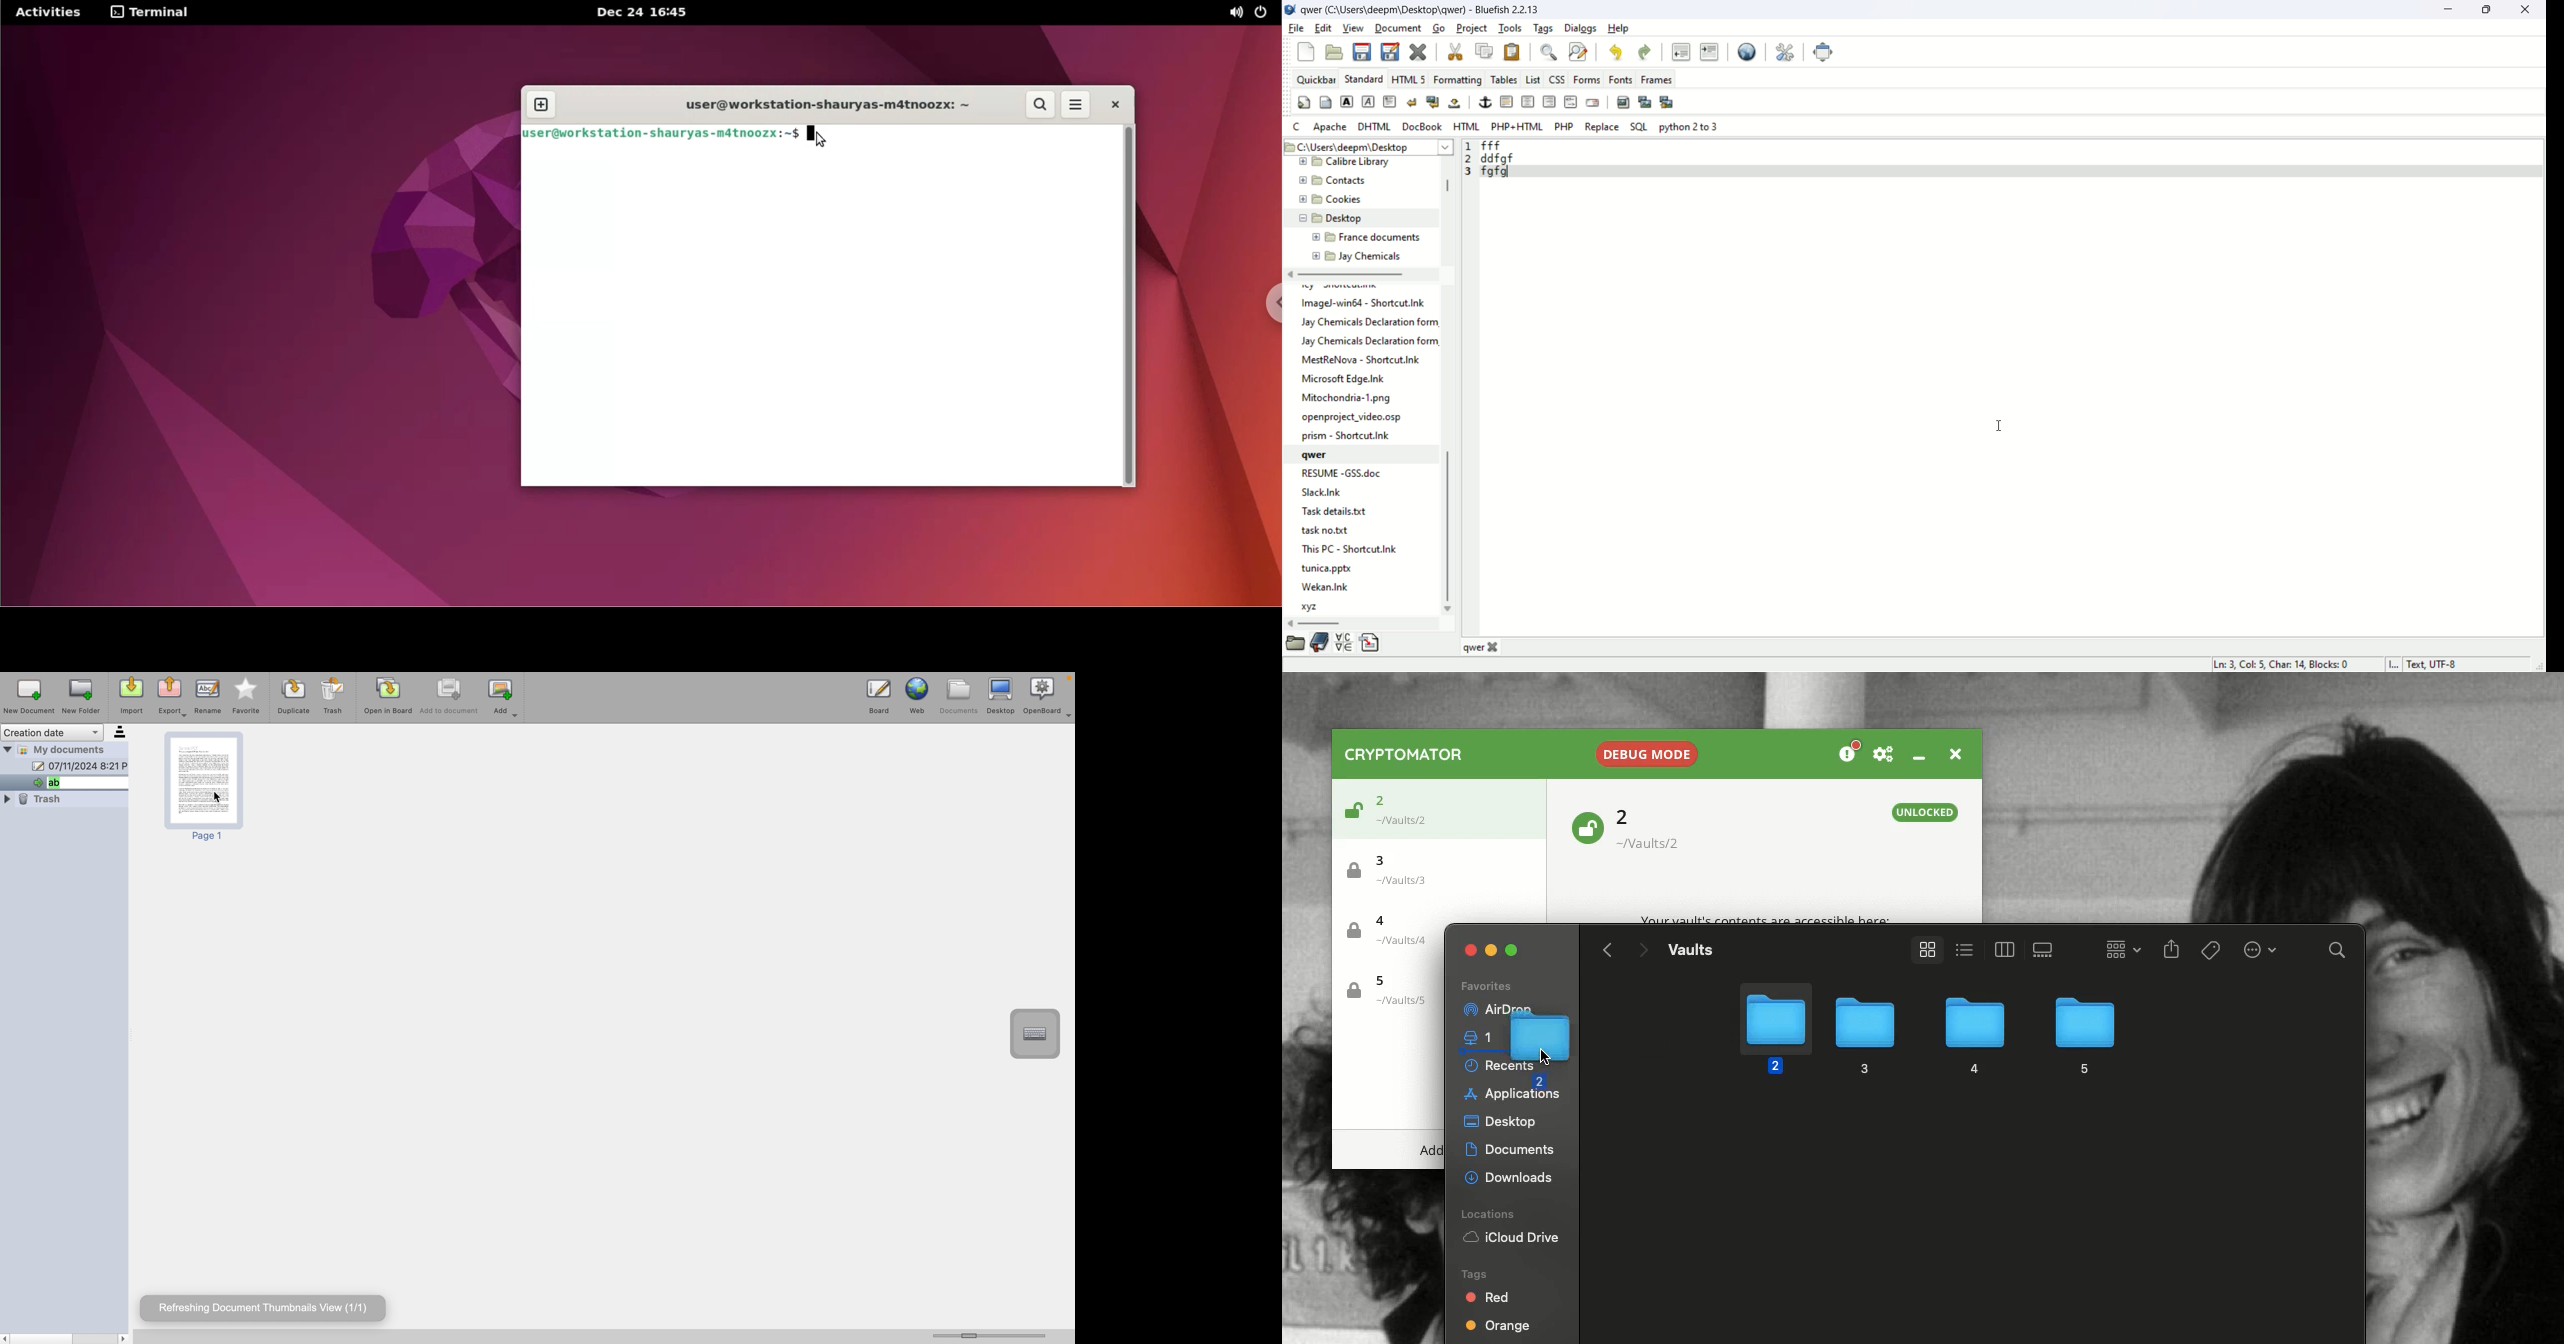  I want to click on cursor, so click(1546, 1058).